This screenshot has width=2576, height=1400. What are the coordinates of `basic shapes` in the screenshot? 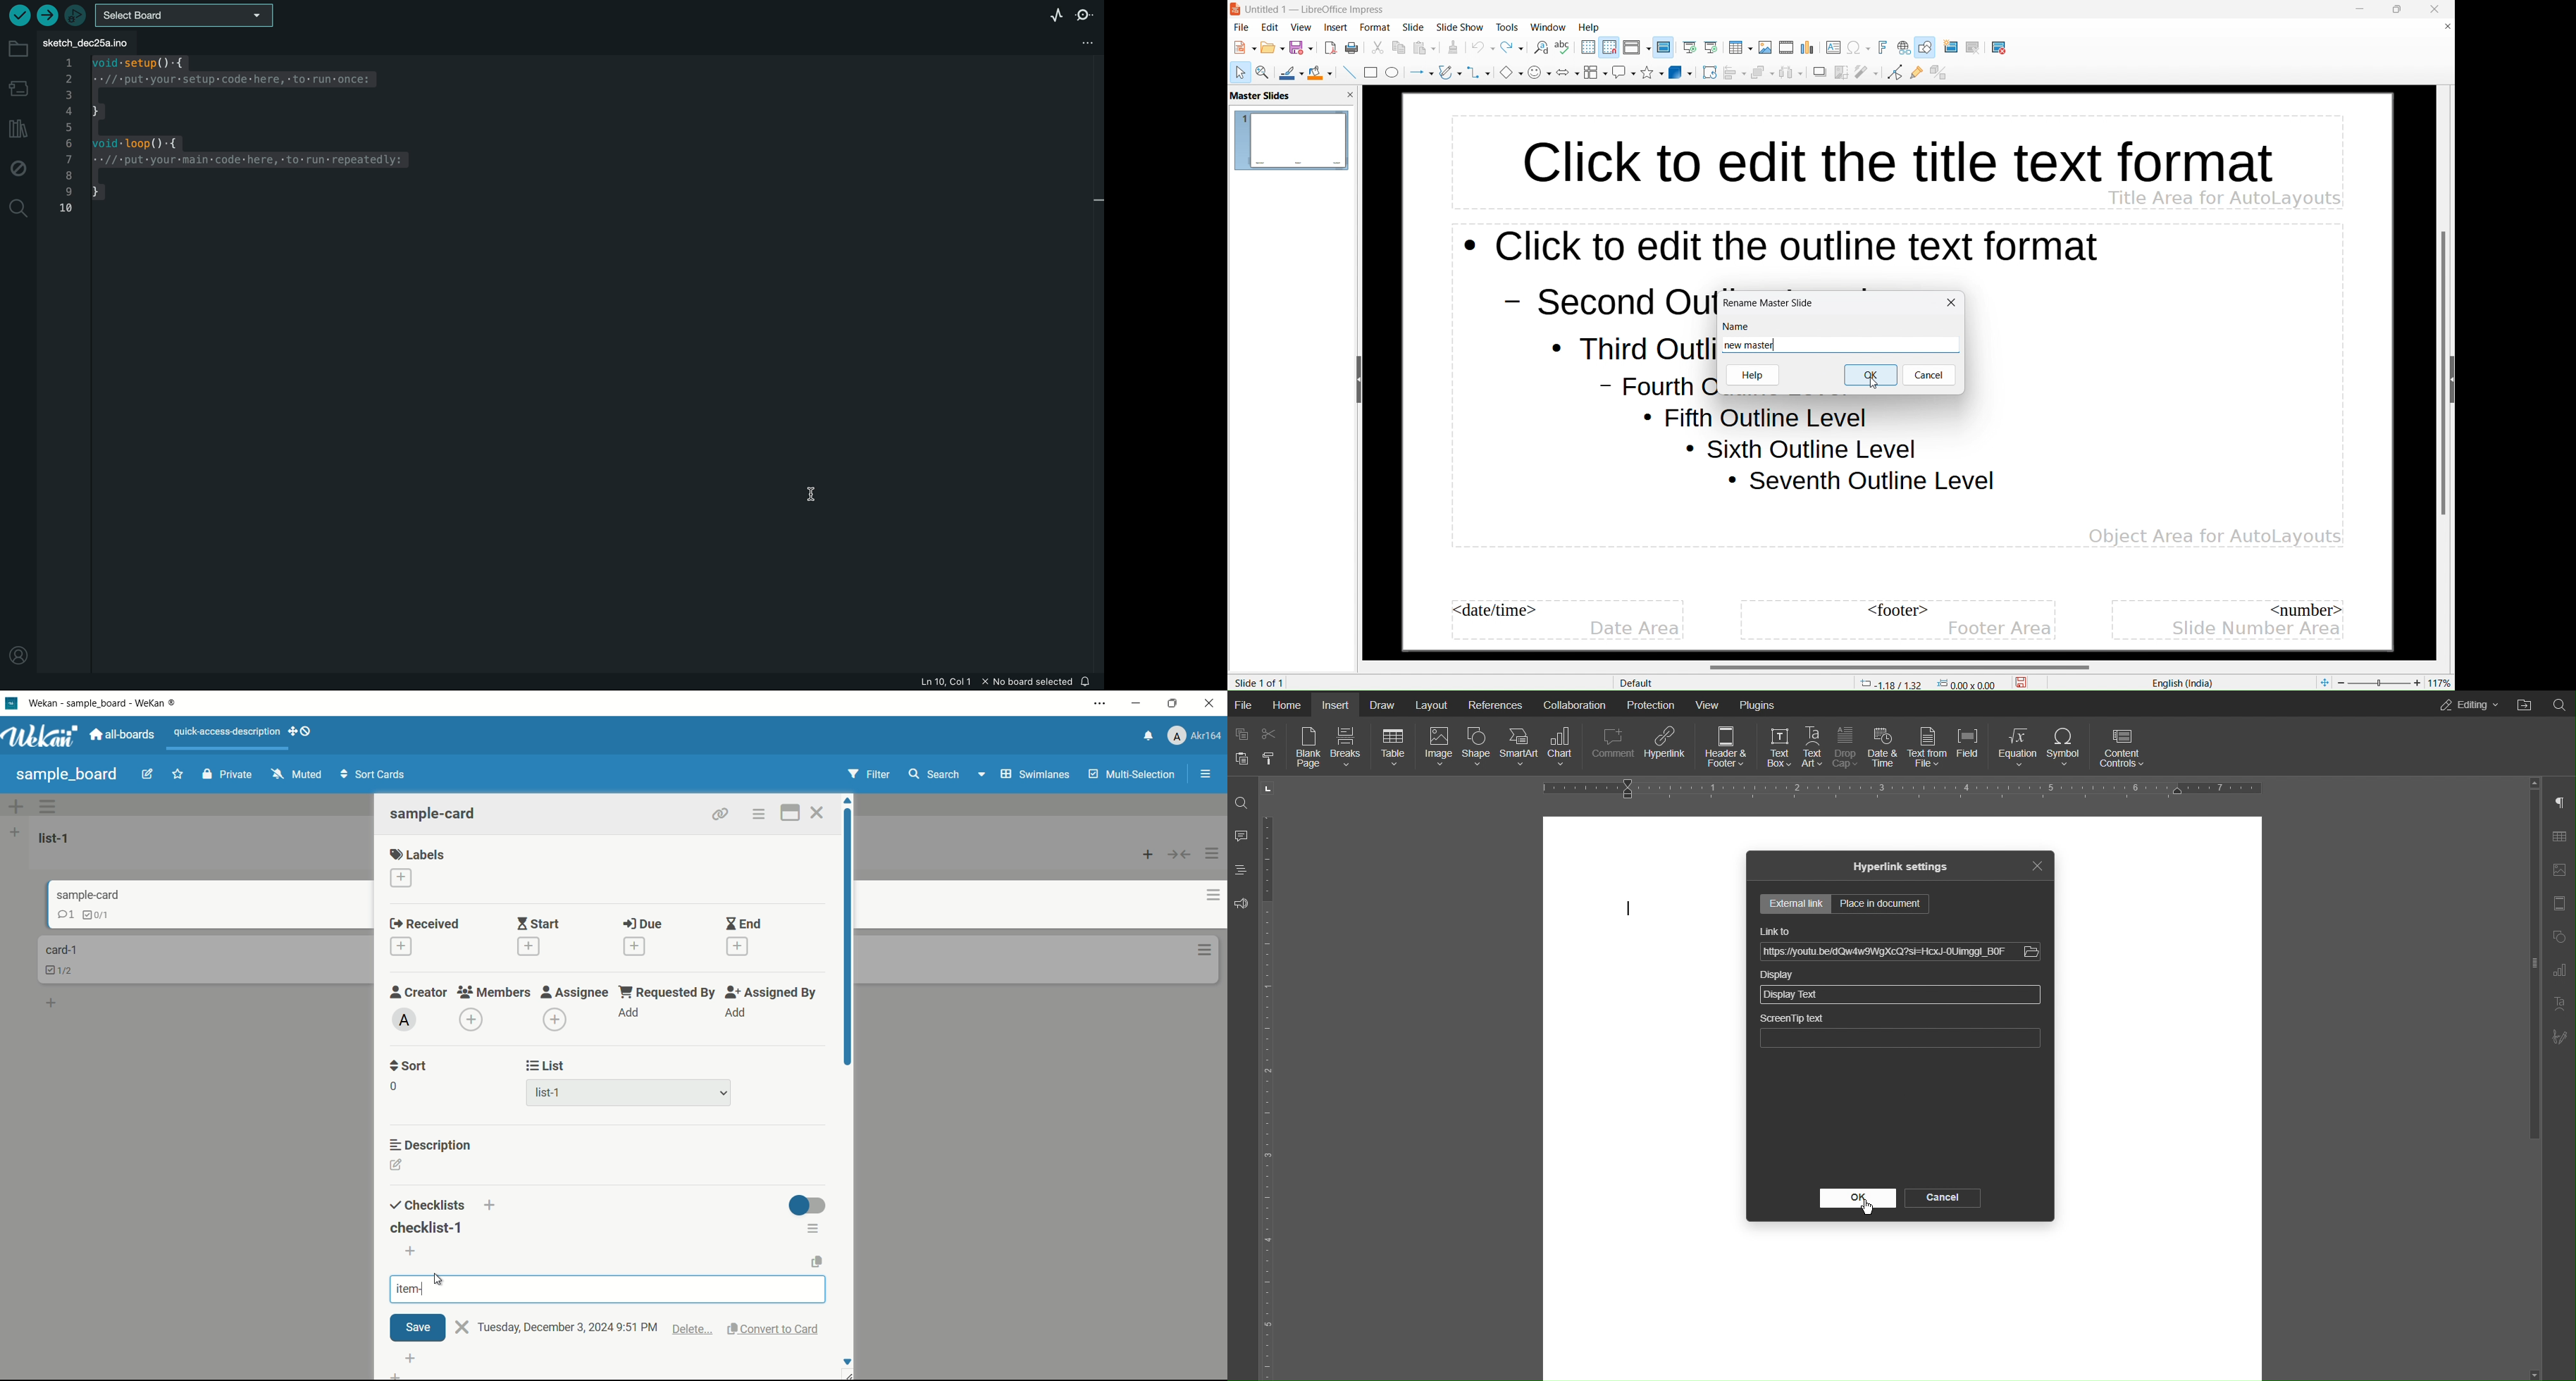 It's located at (1511, 72).